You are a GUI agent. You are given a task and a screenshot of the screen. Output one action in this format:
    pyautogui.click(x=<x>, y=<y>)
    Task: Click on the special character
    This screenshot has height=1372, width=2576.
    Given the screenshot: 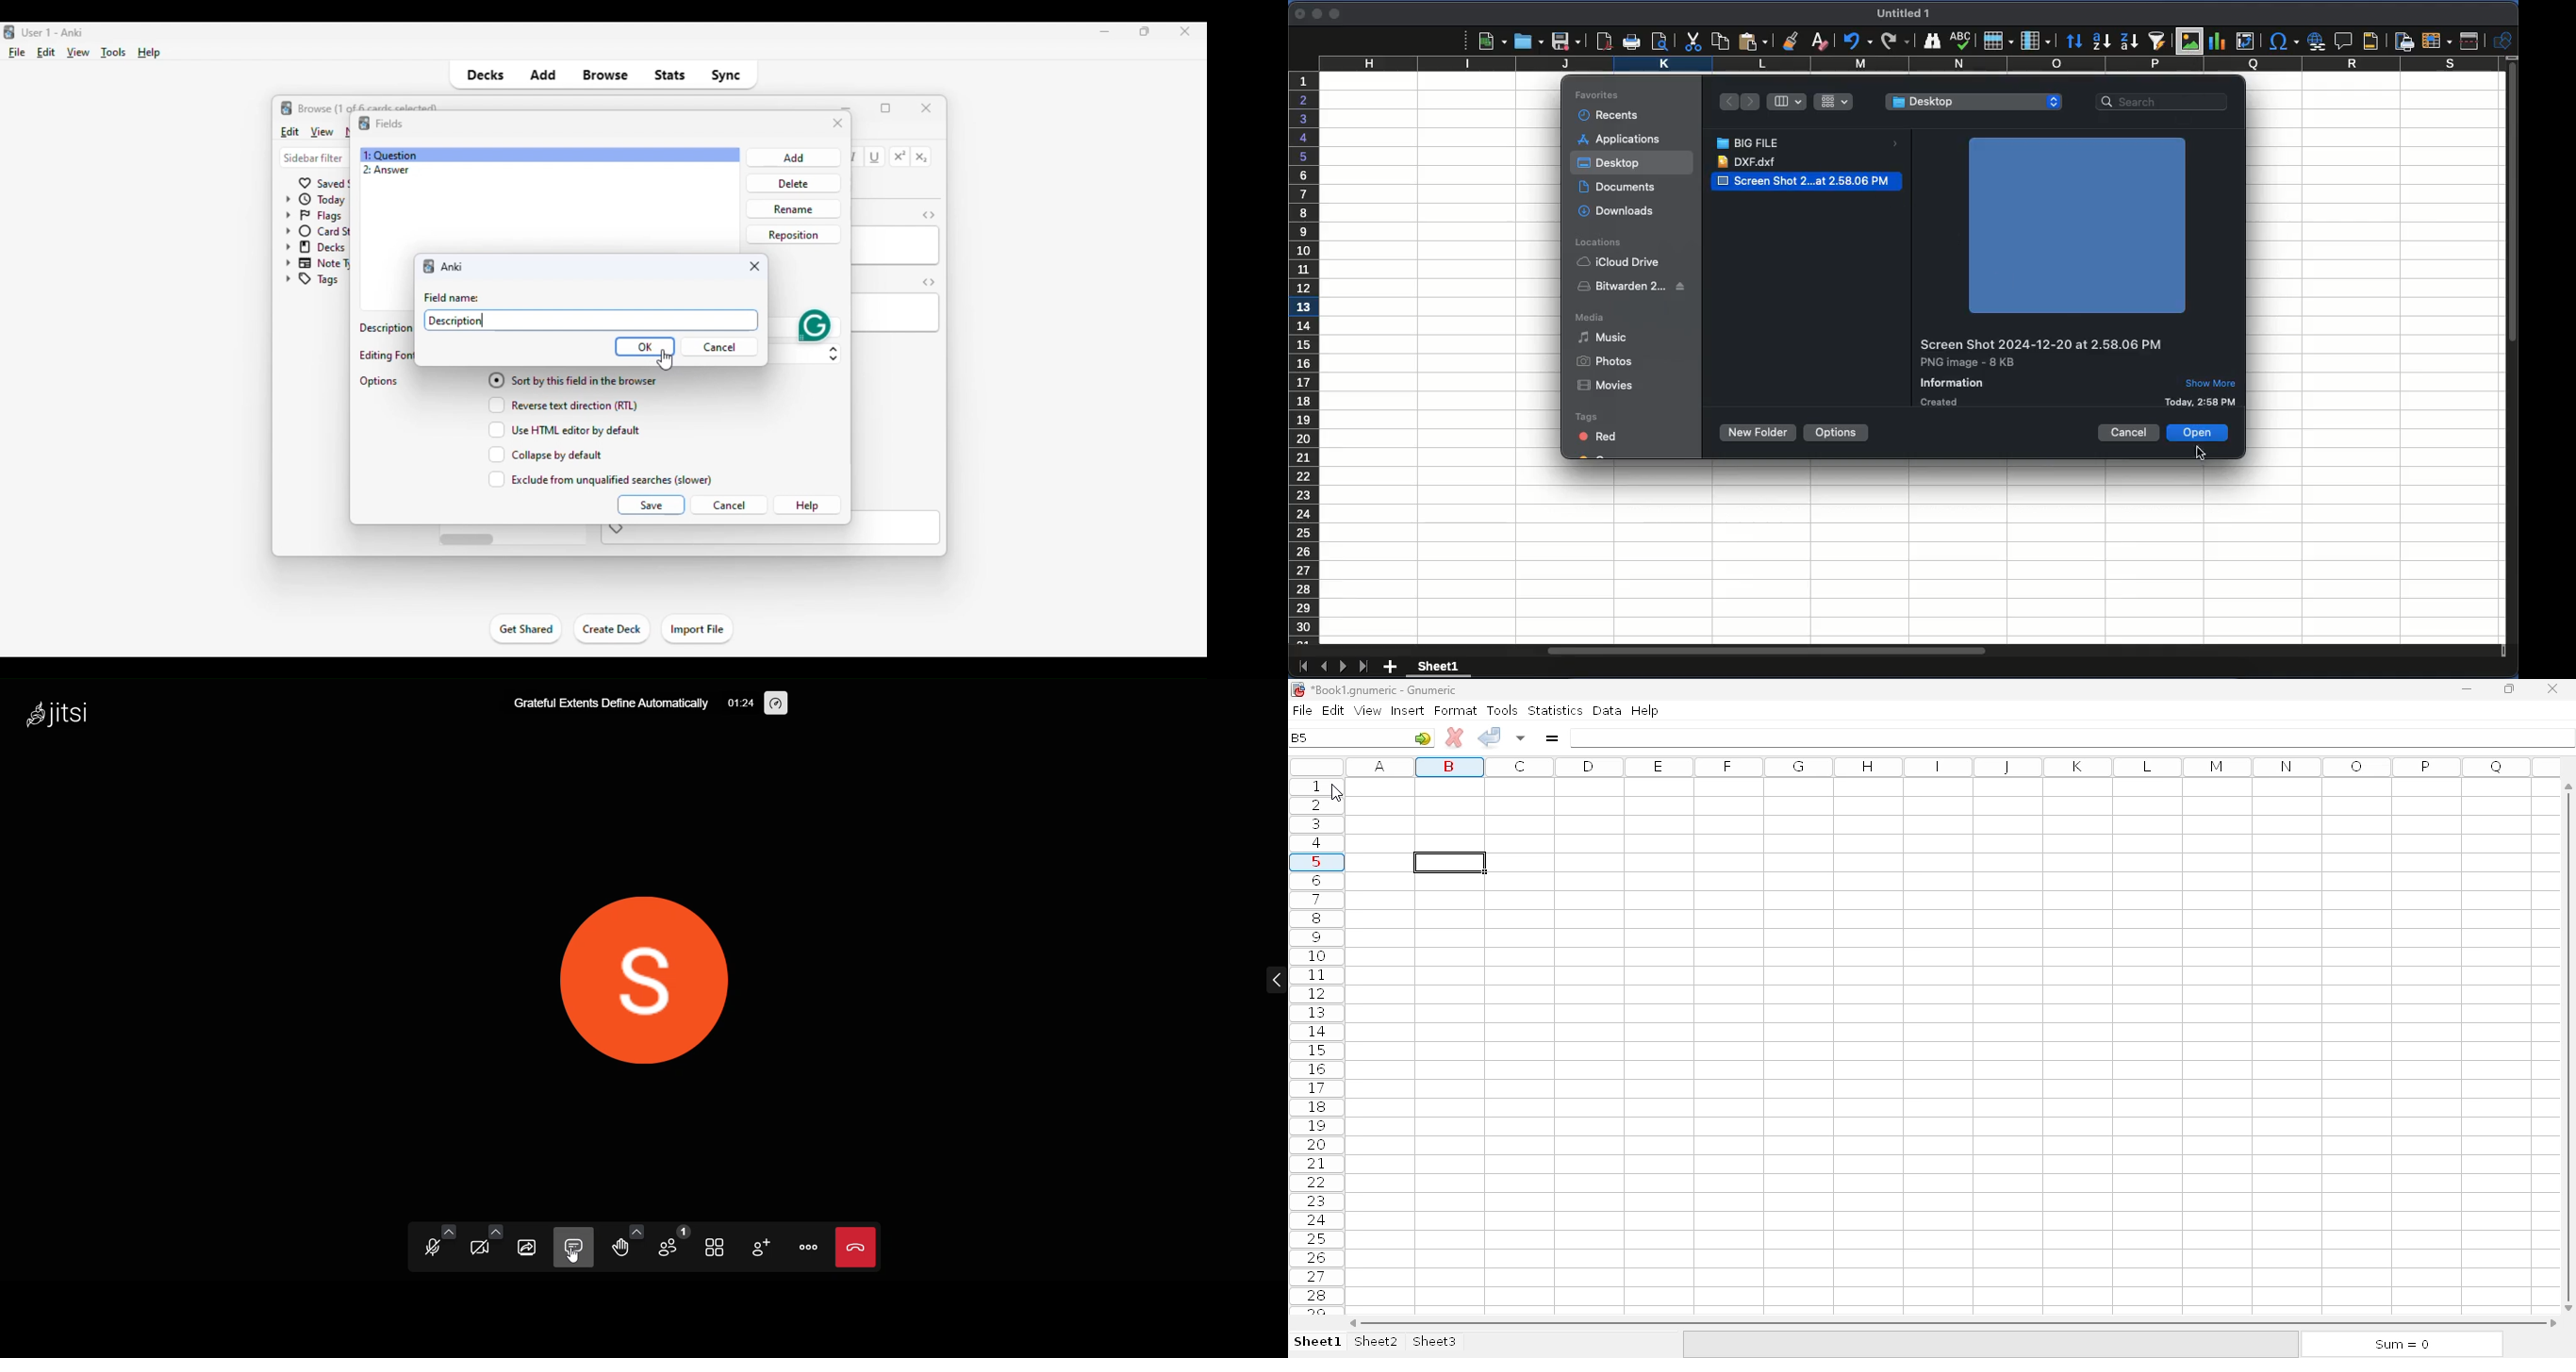 What is the action you would take?
    pyautogui.click(x=2284, y=41)
    